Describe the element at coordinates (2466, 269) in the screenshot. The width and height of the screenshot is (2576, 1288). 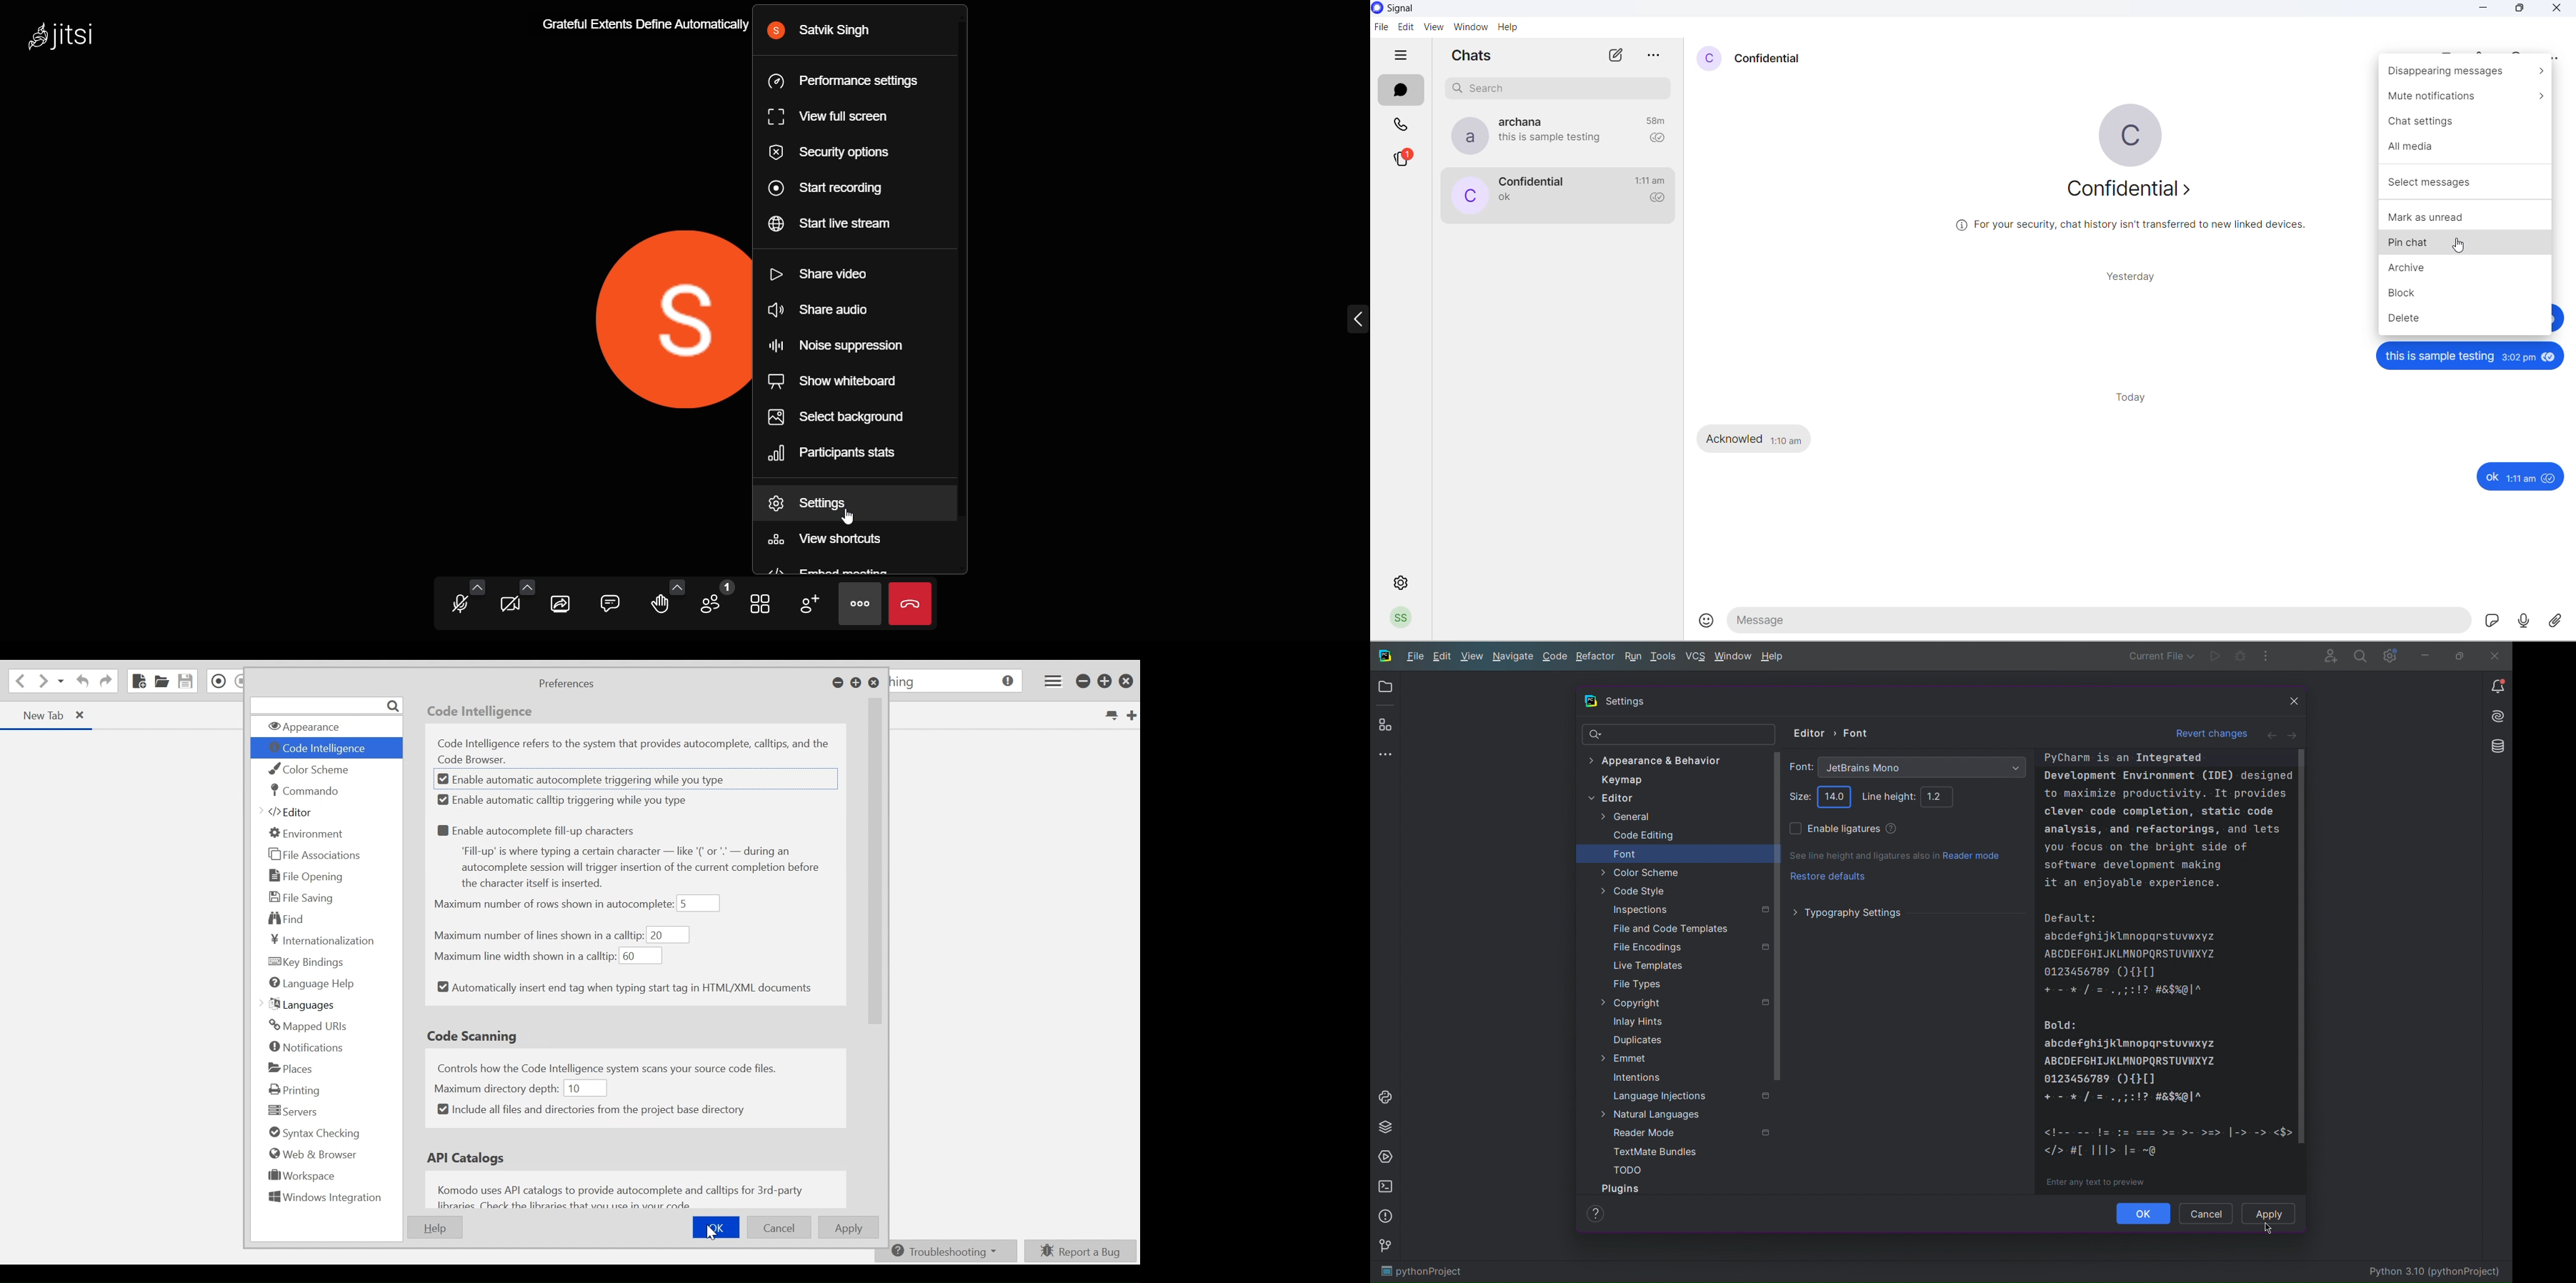
I see `archive` at that location.